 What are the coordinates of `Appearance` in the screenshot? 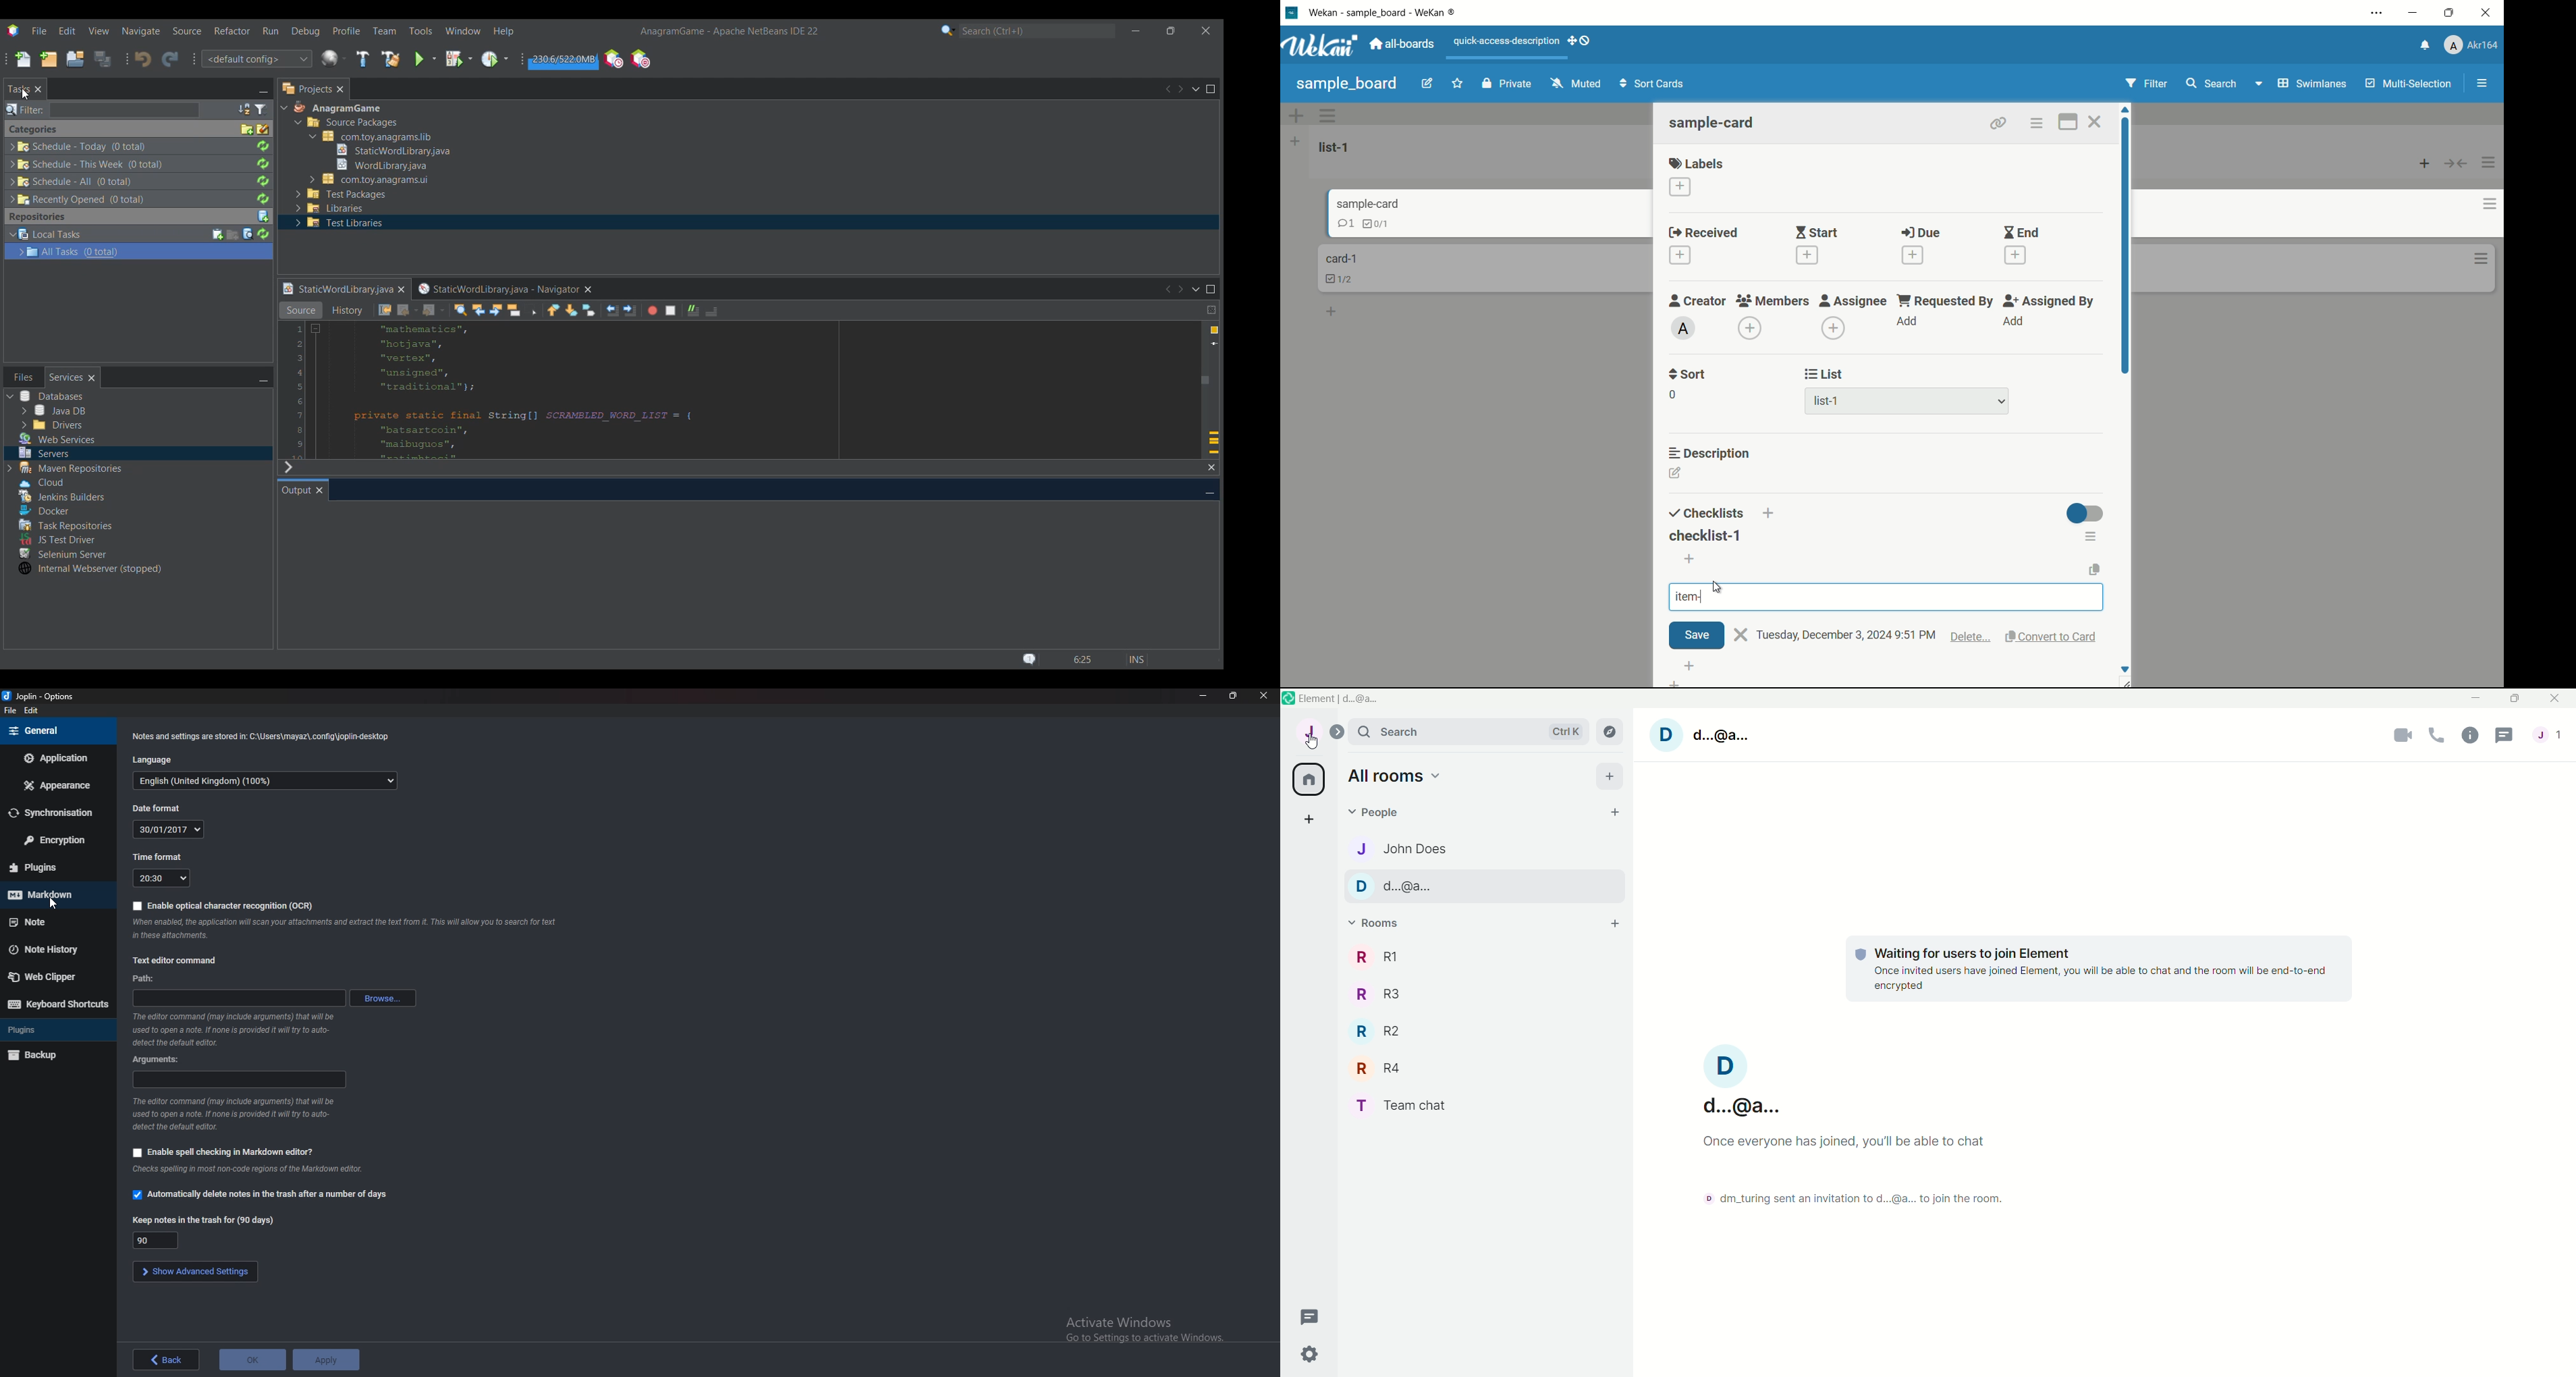 It's located at (56, 787).